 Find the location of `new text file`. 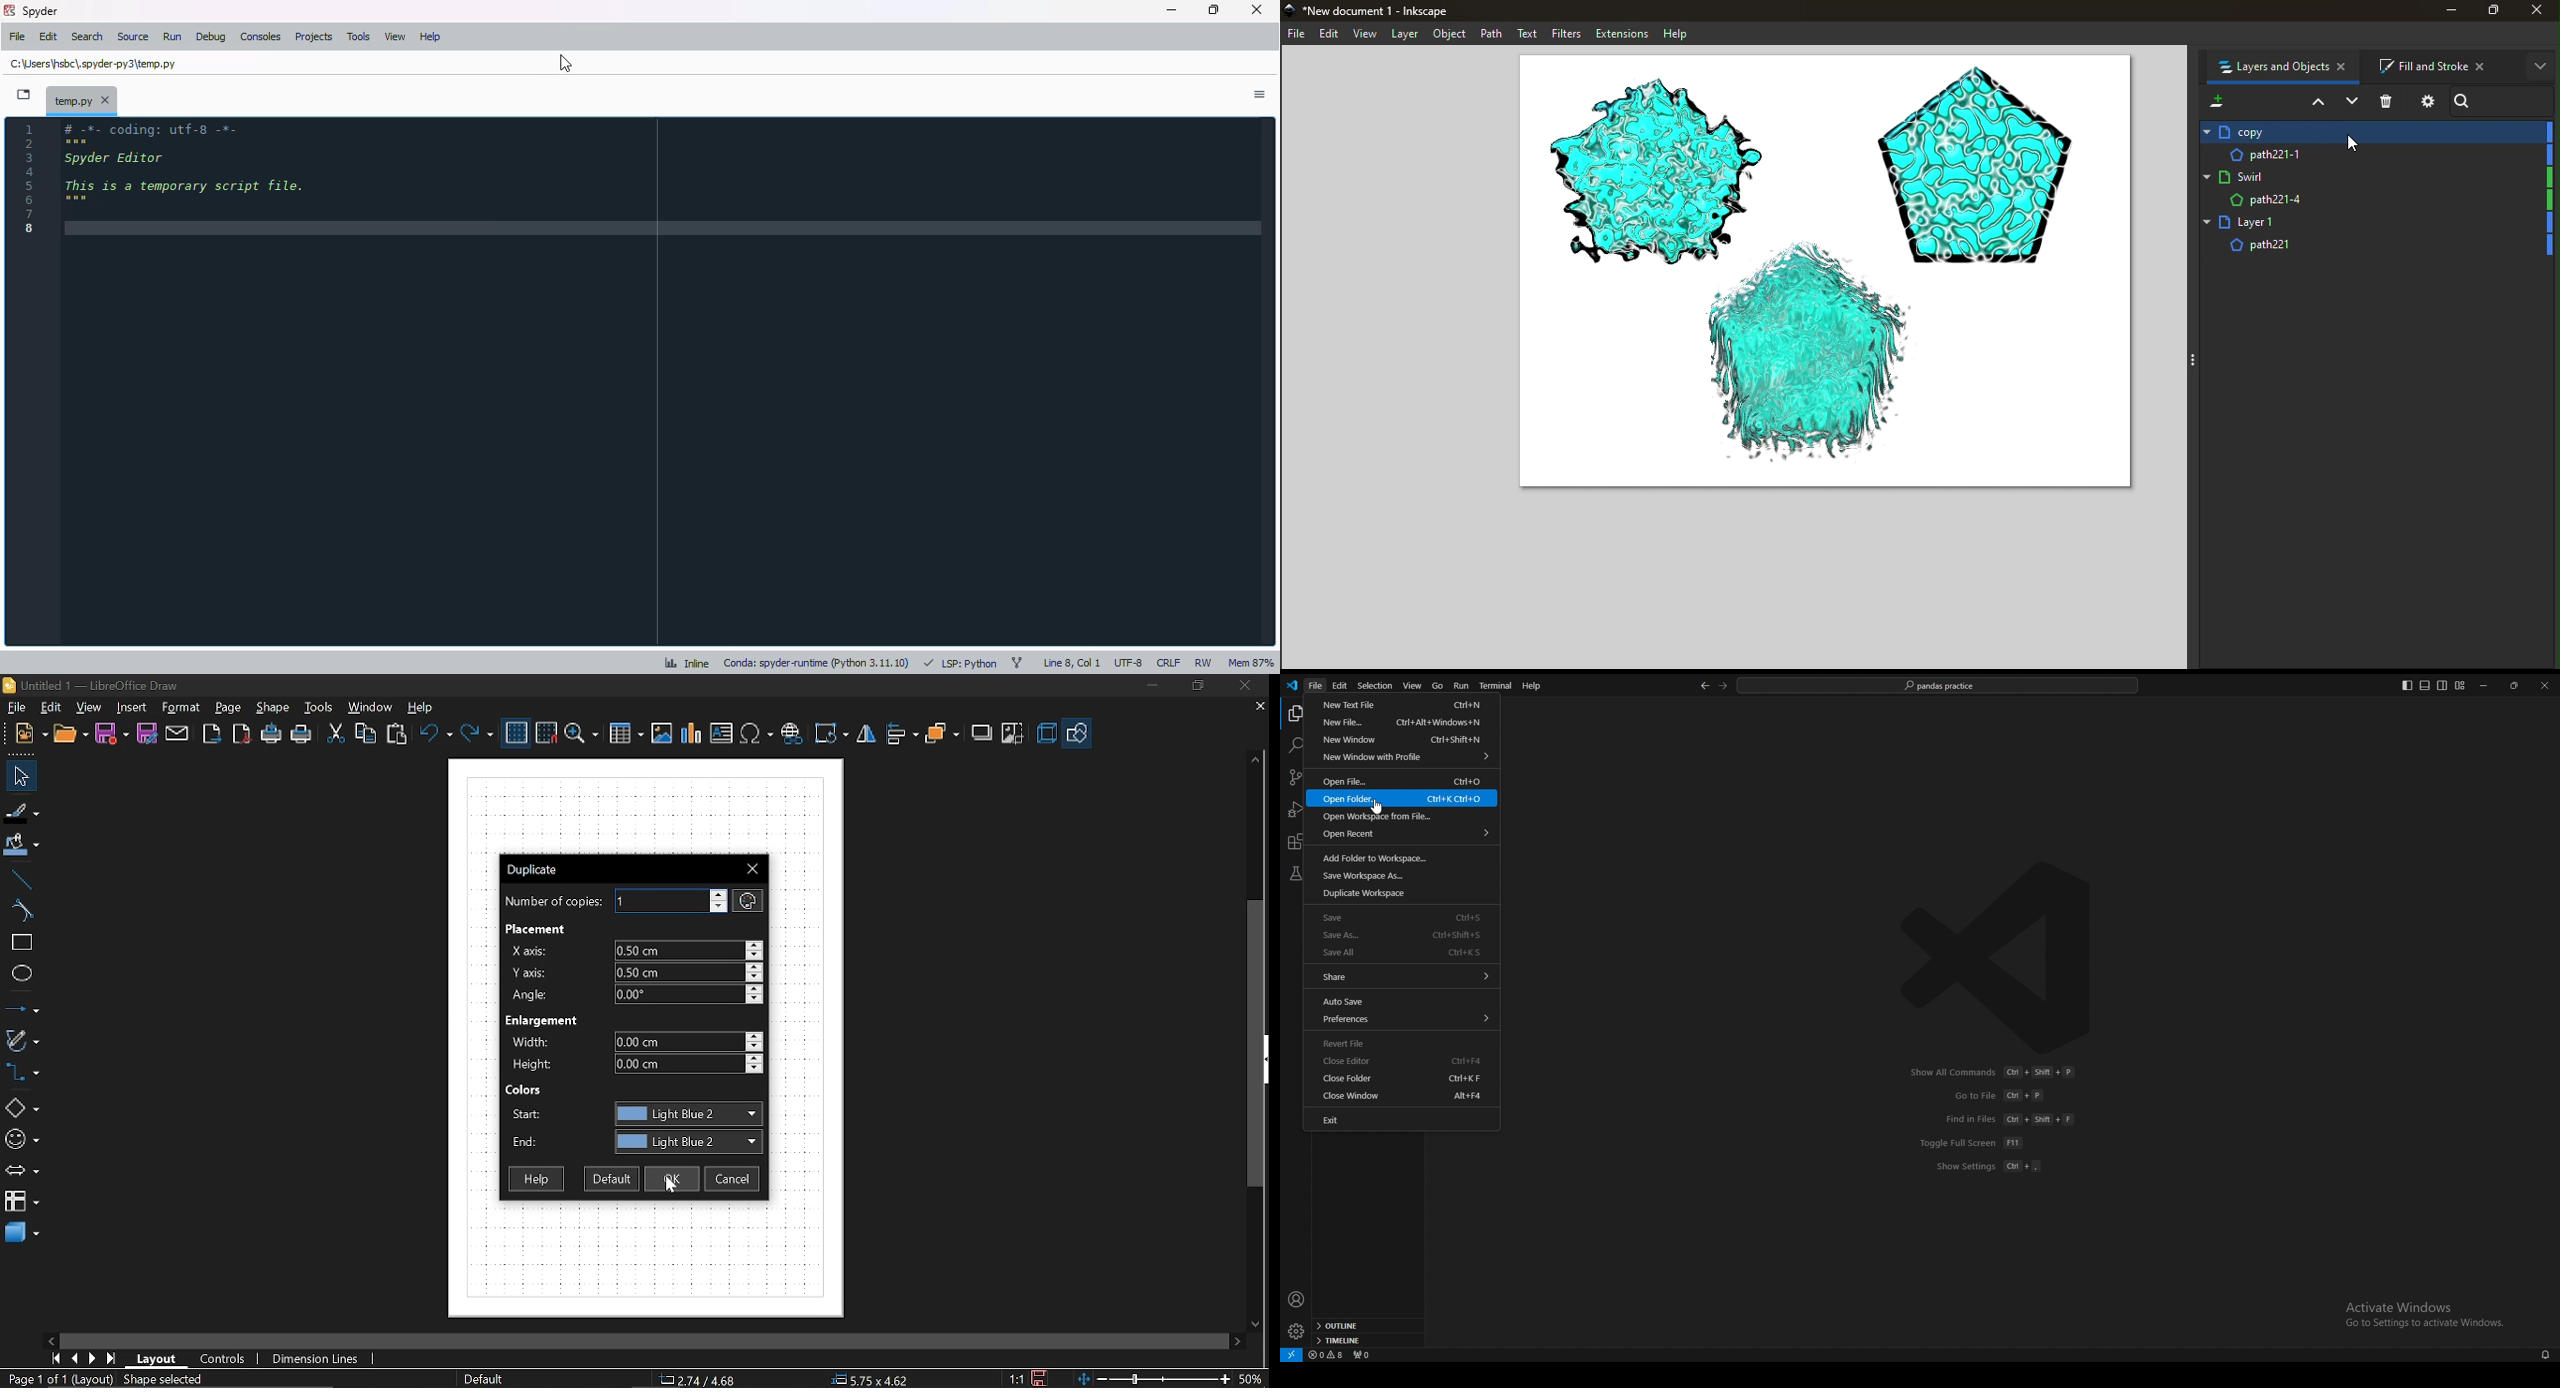

new text file is located at coordinates (1399, 703).